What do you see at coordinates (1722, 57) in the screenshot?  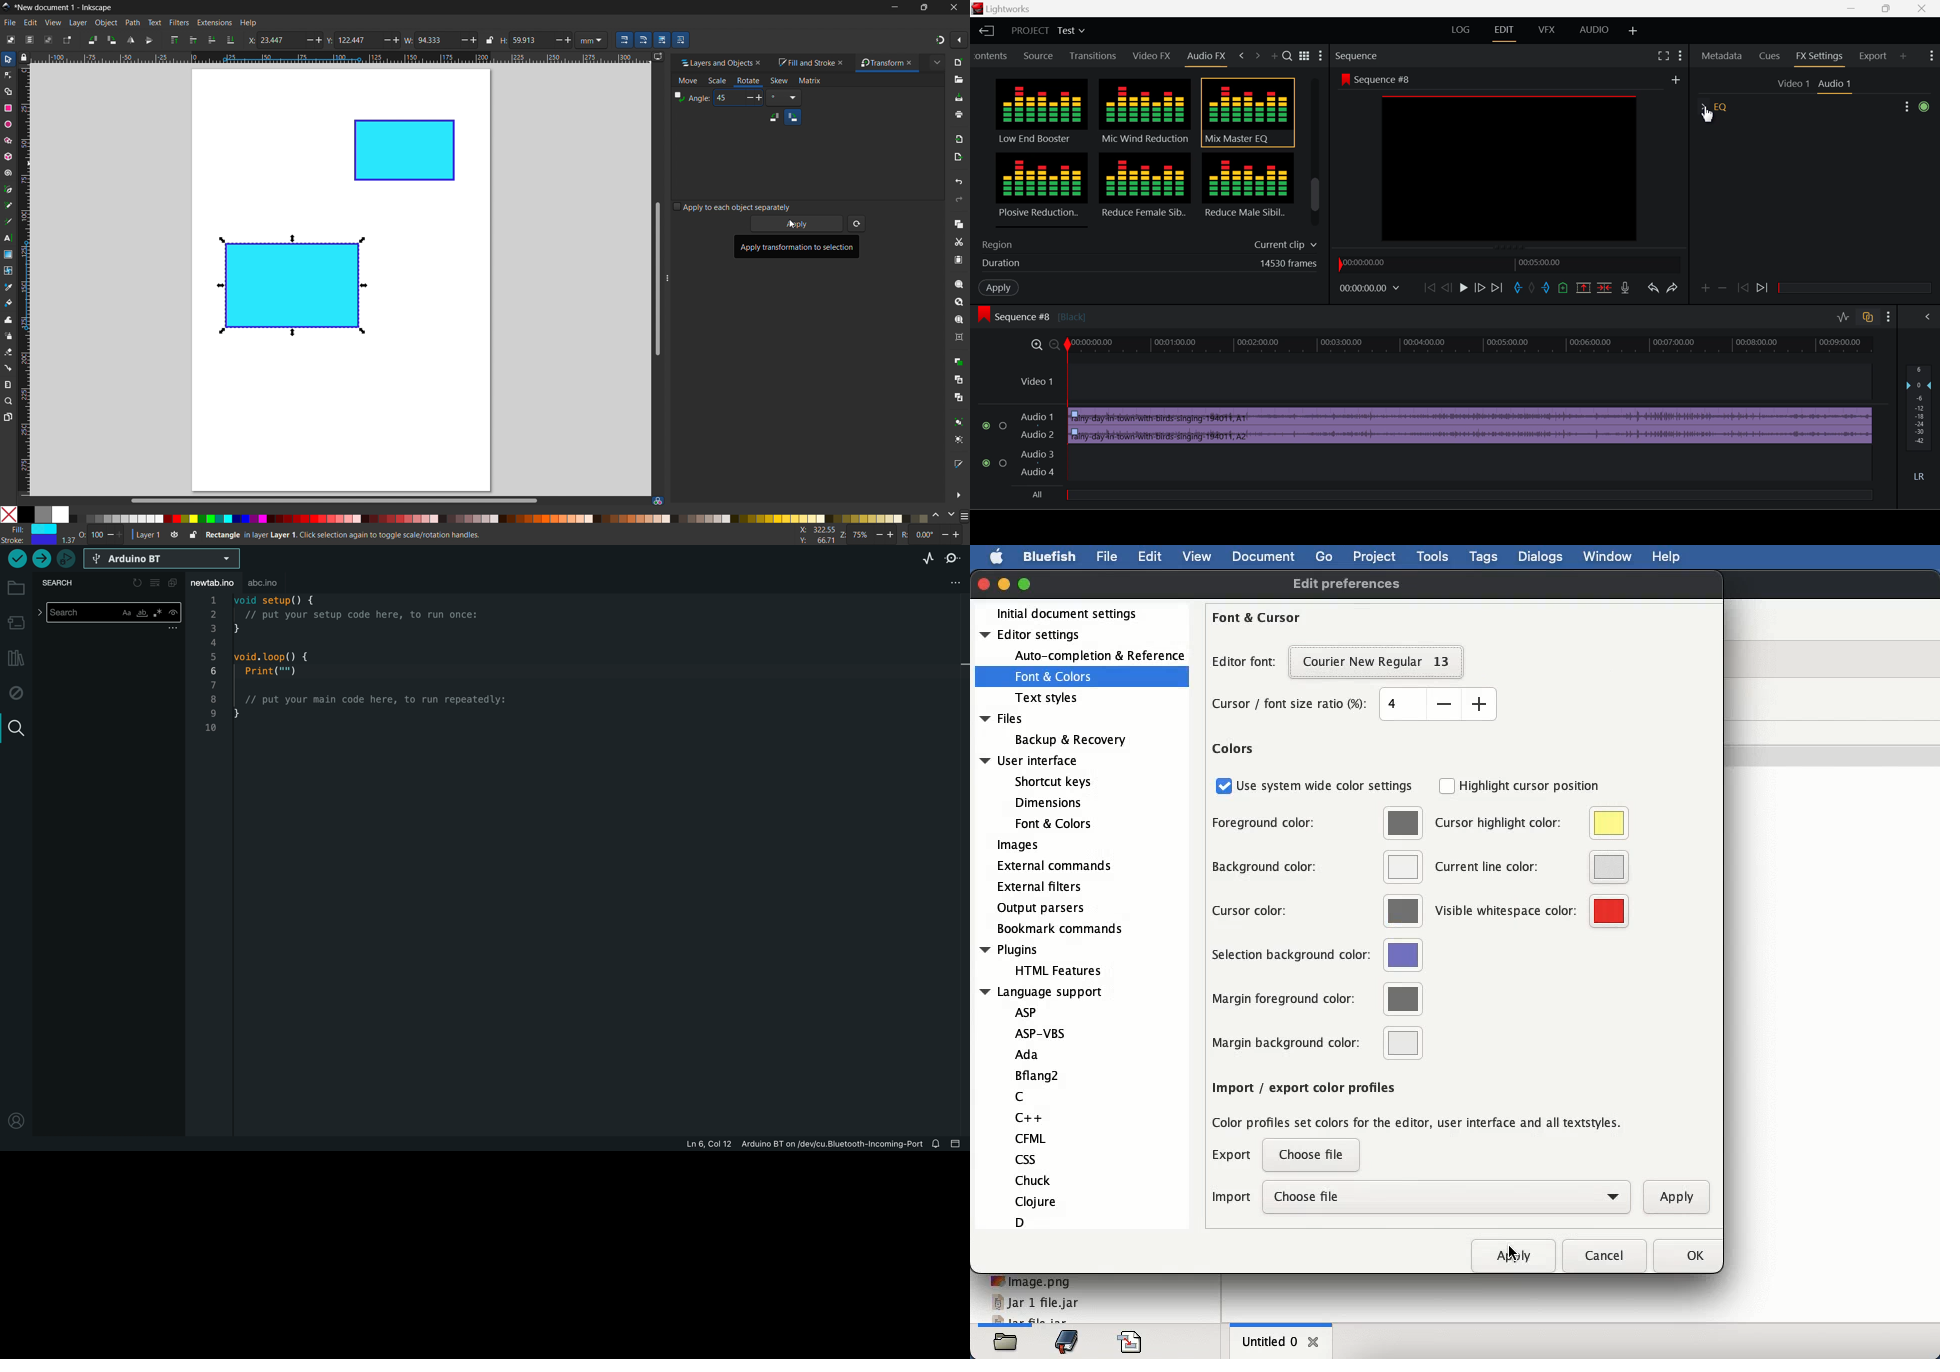 I see `Metadata` at bounding box center [1722, 57].